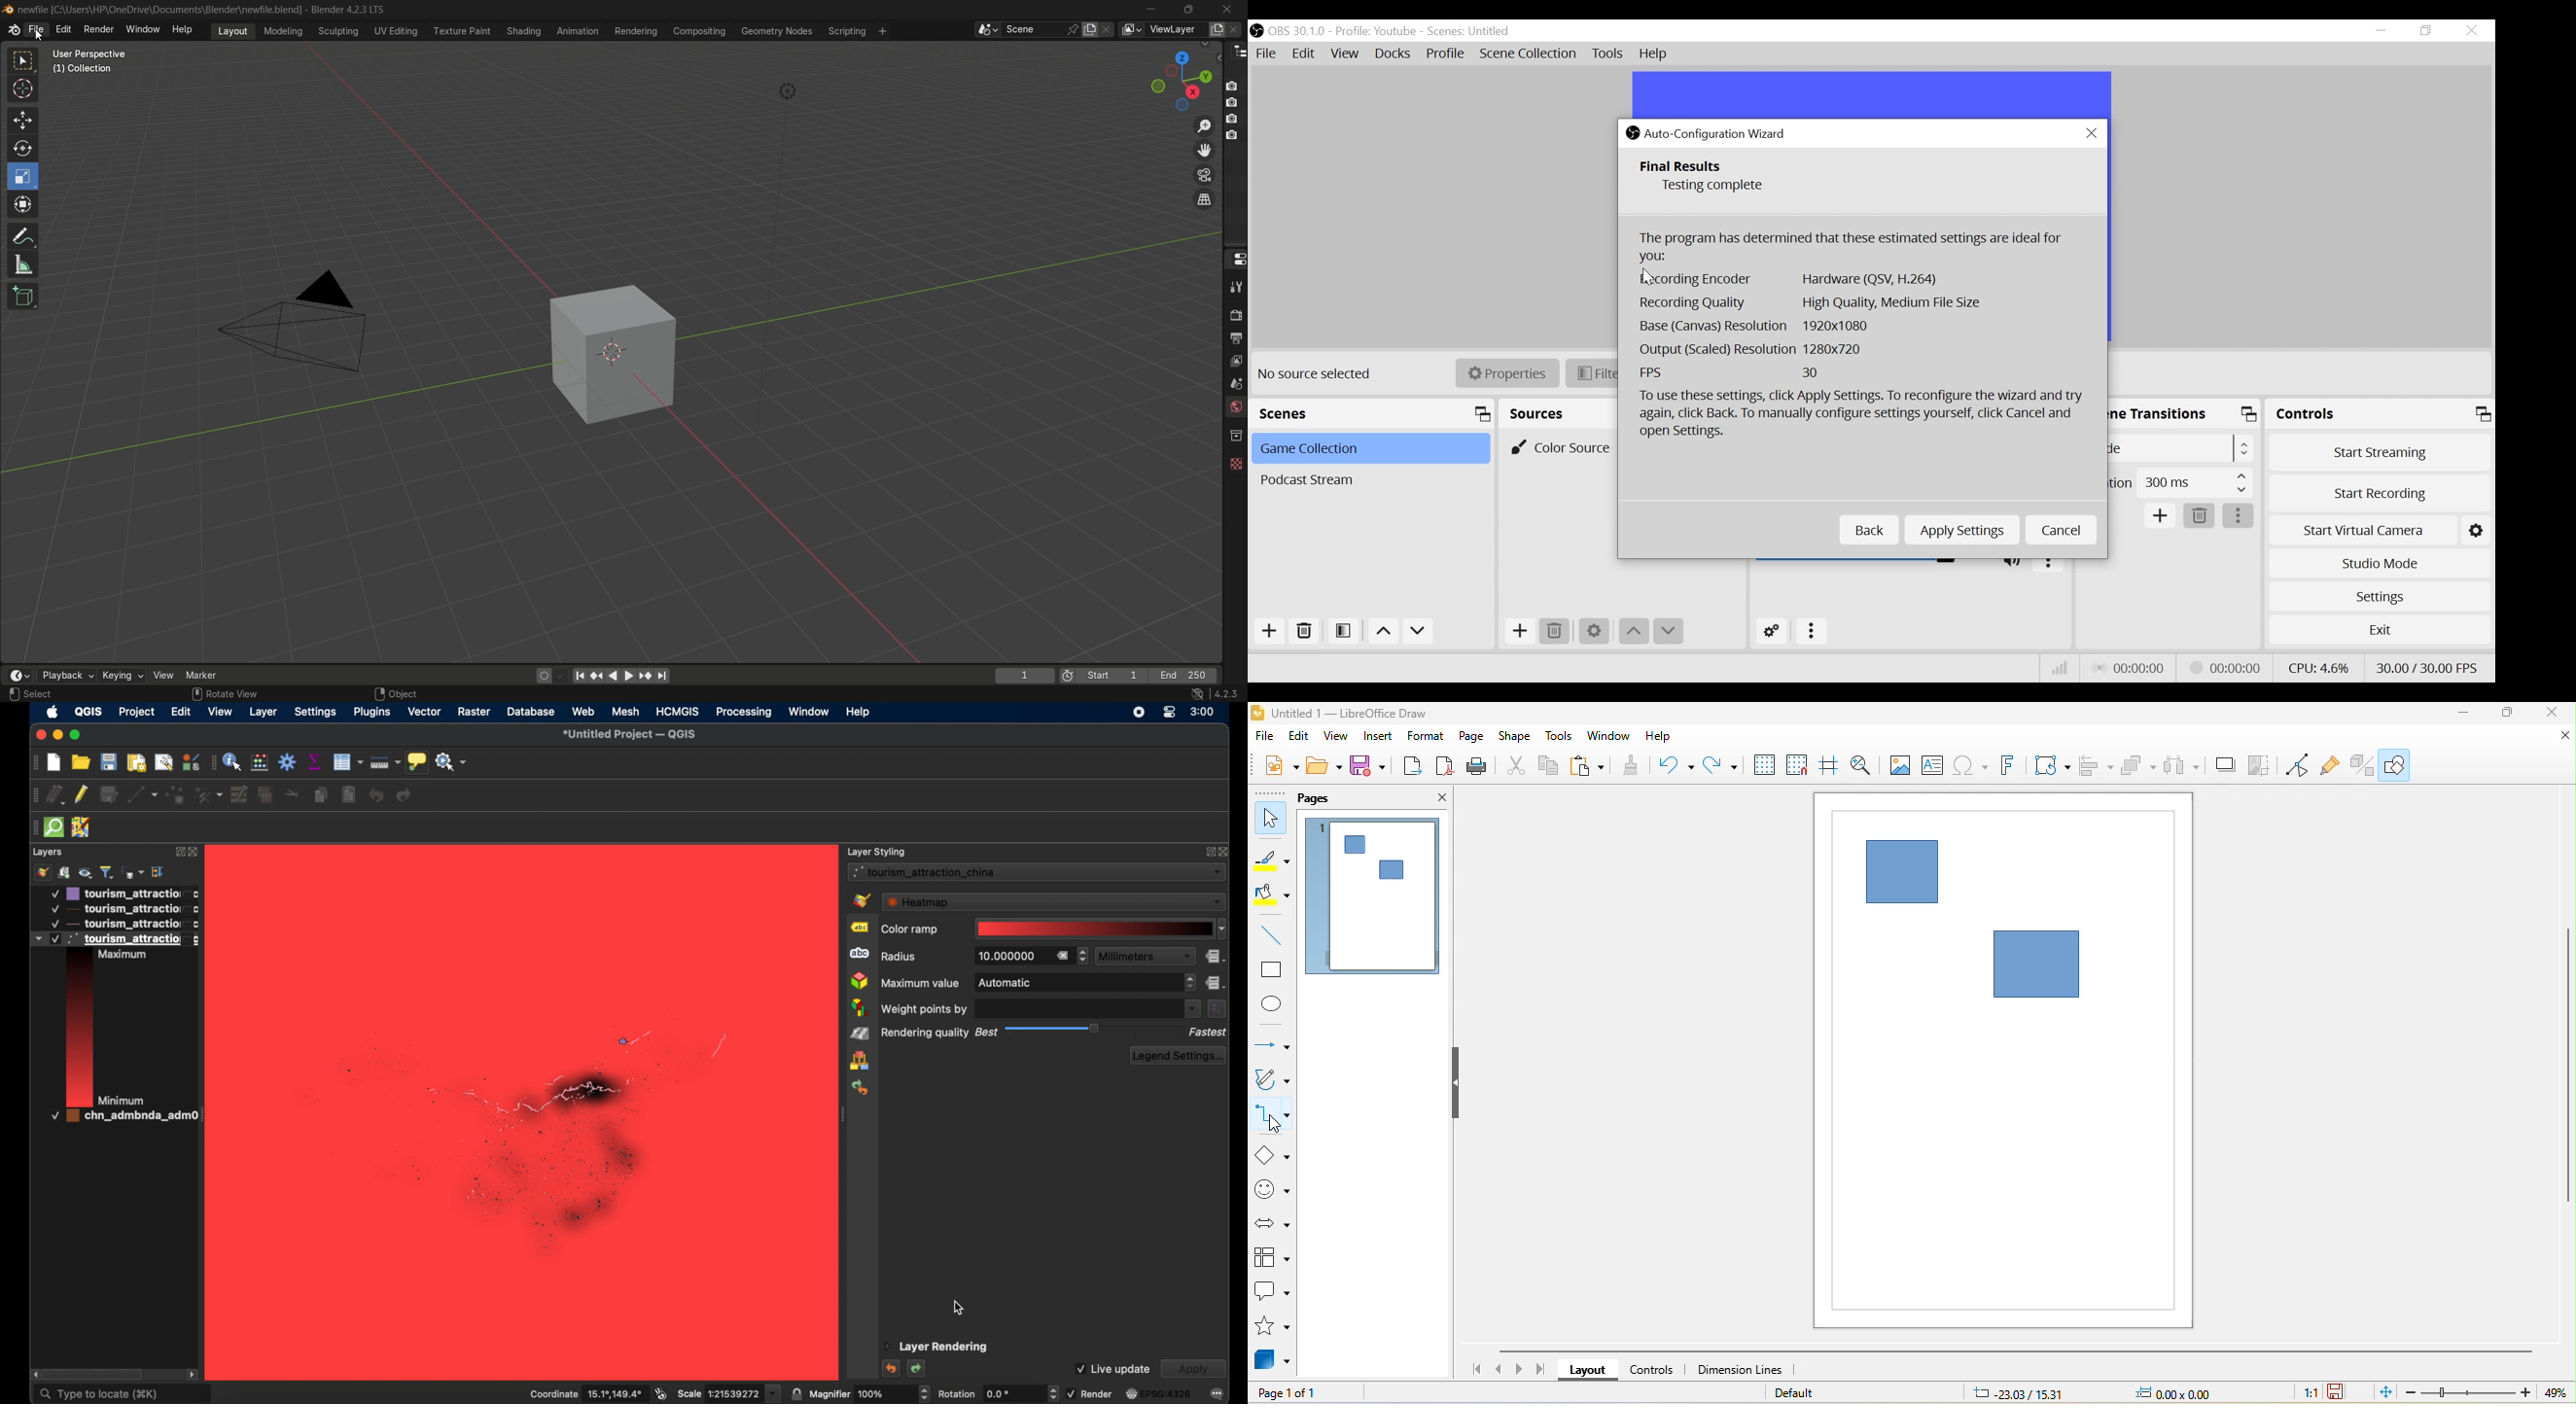 The width and height of the screenshot is (2576, 1428). What do you see at coordinates (1113, 1368) in the screenshot?
I see `live update checkbox` at bounding box center [1113, 1368].